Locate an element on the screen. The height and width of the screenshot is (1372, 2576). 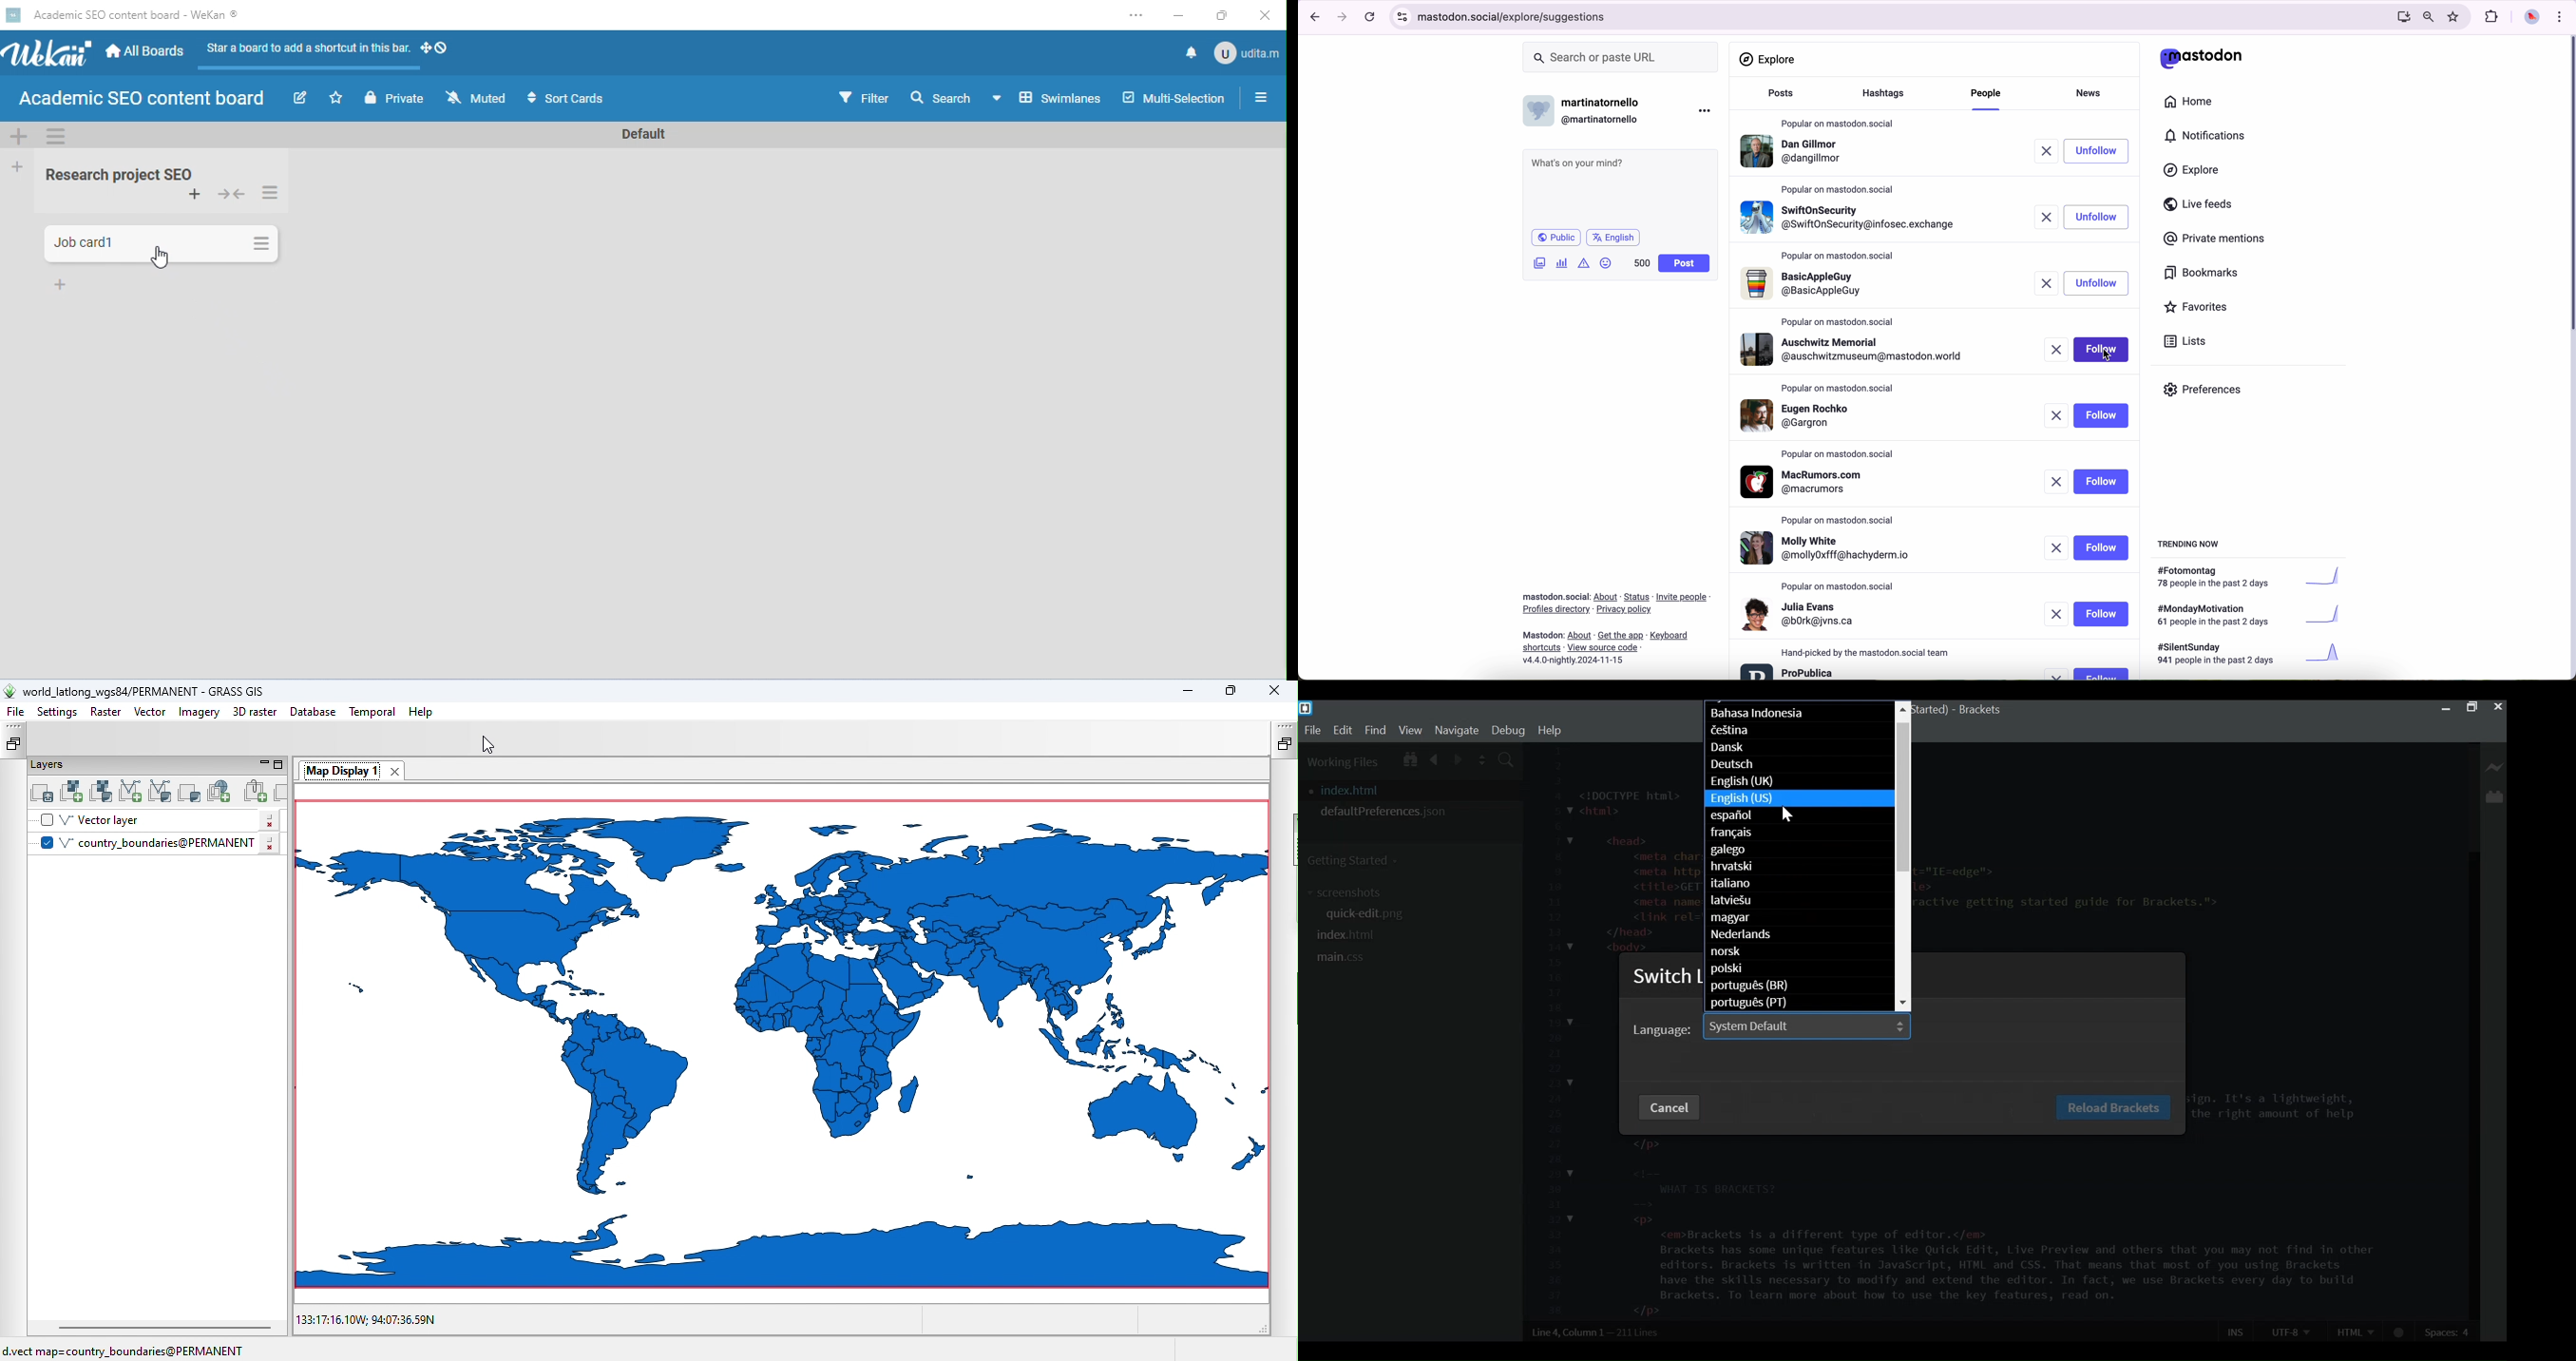
index.html (Getting Started) is located at coordinates (1932, 711).